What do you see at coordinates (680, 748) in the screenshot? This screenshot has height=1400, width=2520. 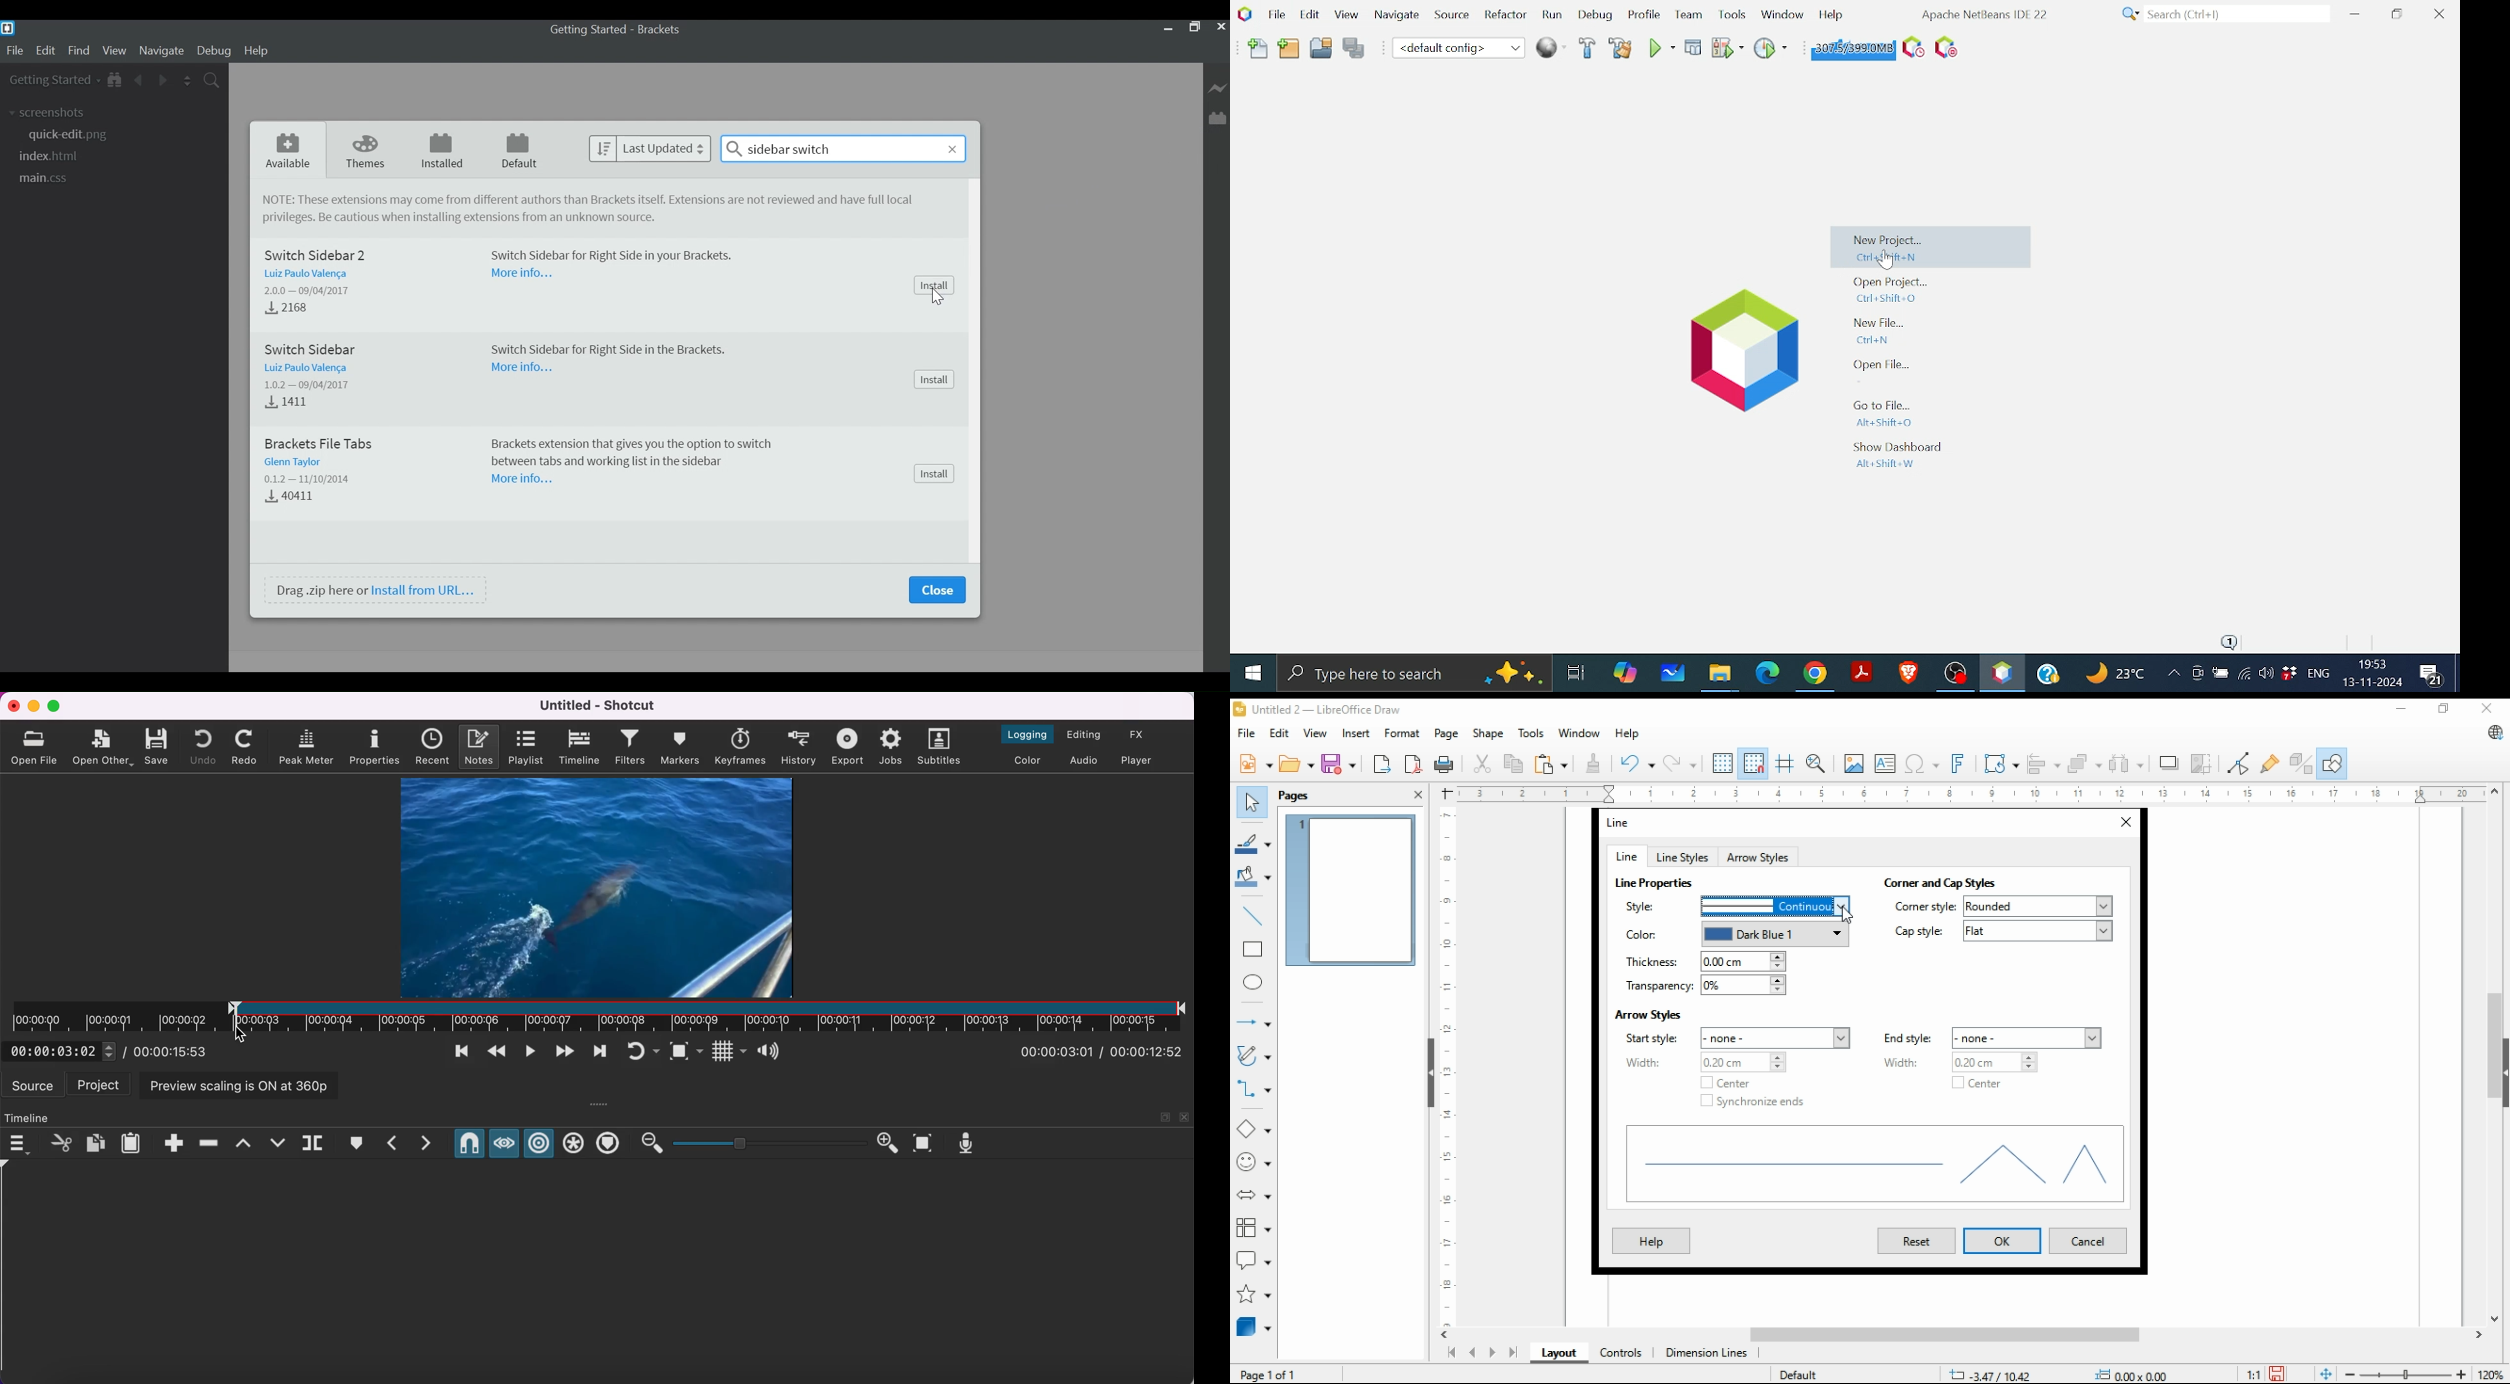 I see `markers` at bounding box center [680, 748].